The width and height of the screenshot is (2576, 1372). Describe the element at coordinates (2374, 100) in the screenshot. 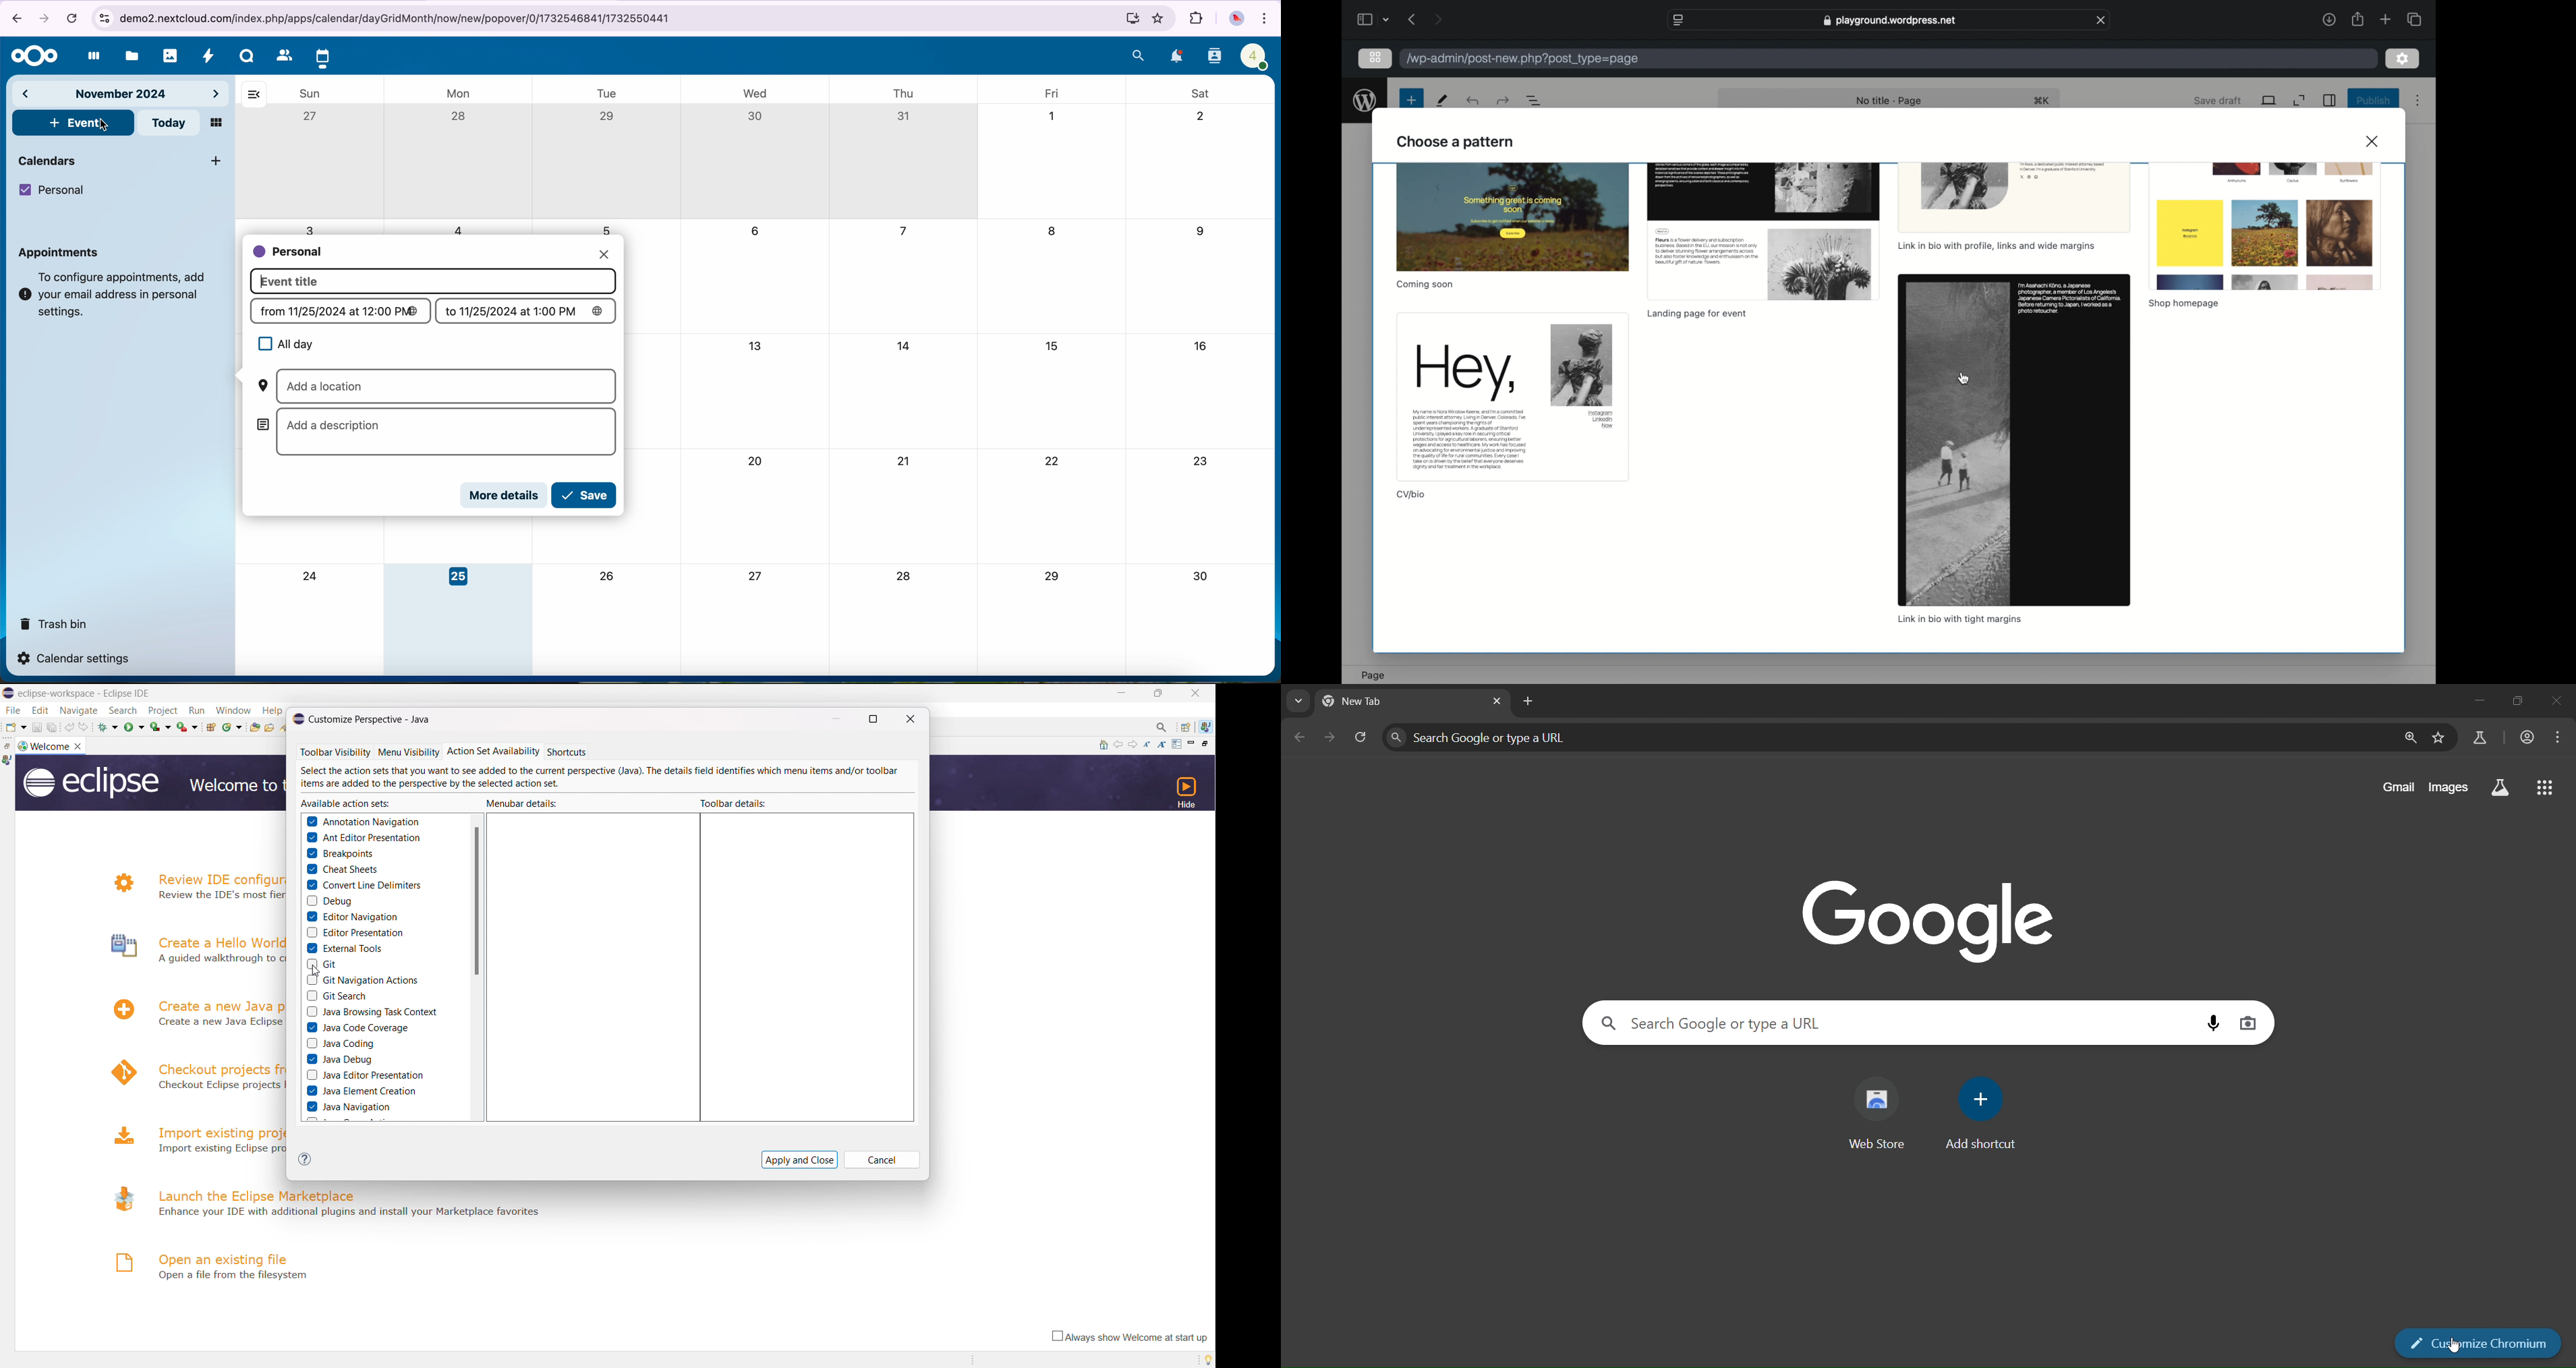

I see `publish` at that location.